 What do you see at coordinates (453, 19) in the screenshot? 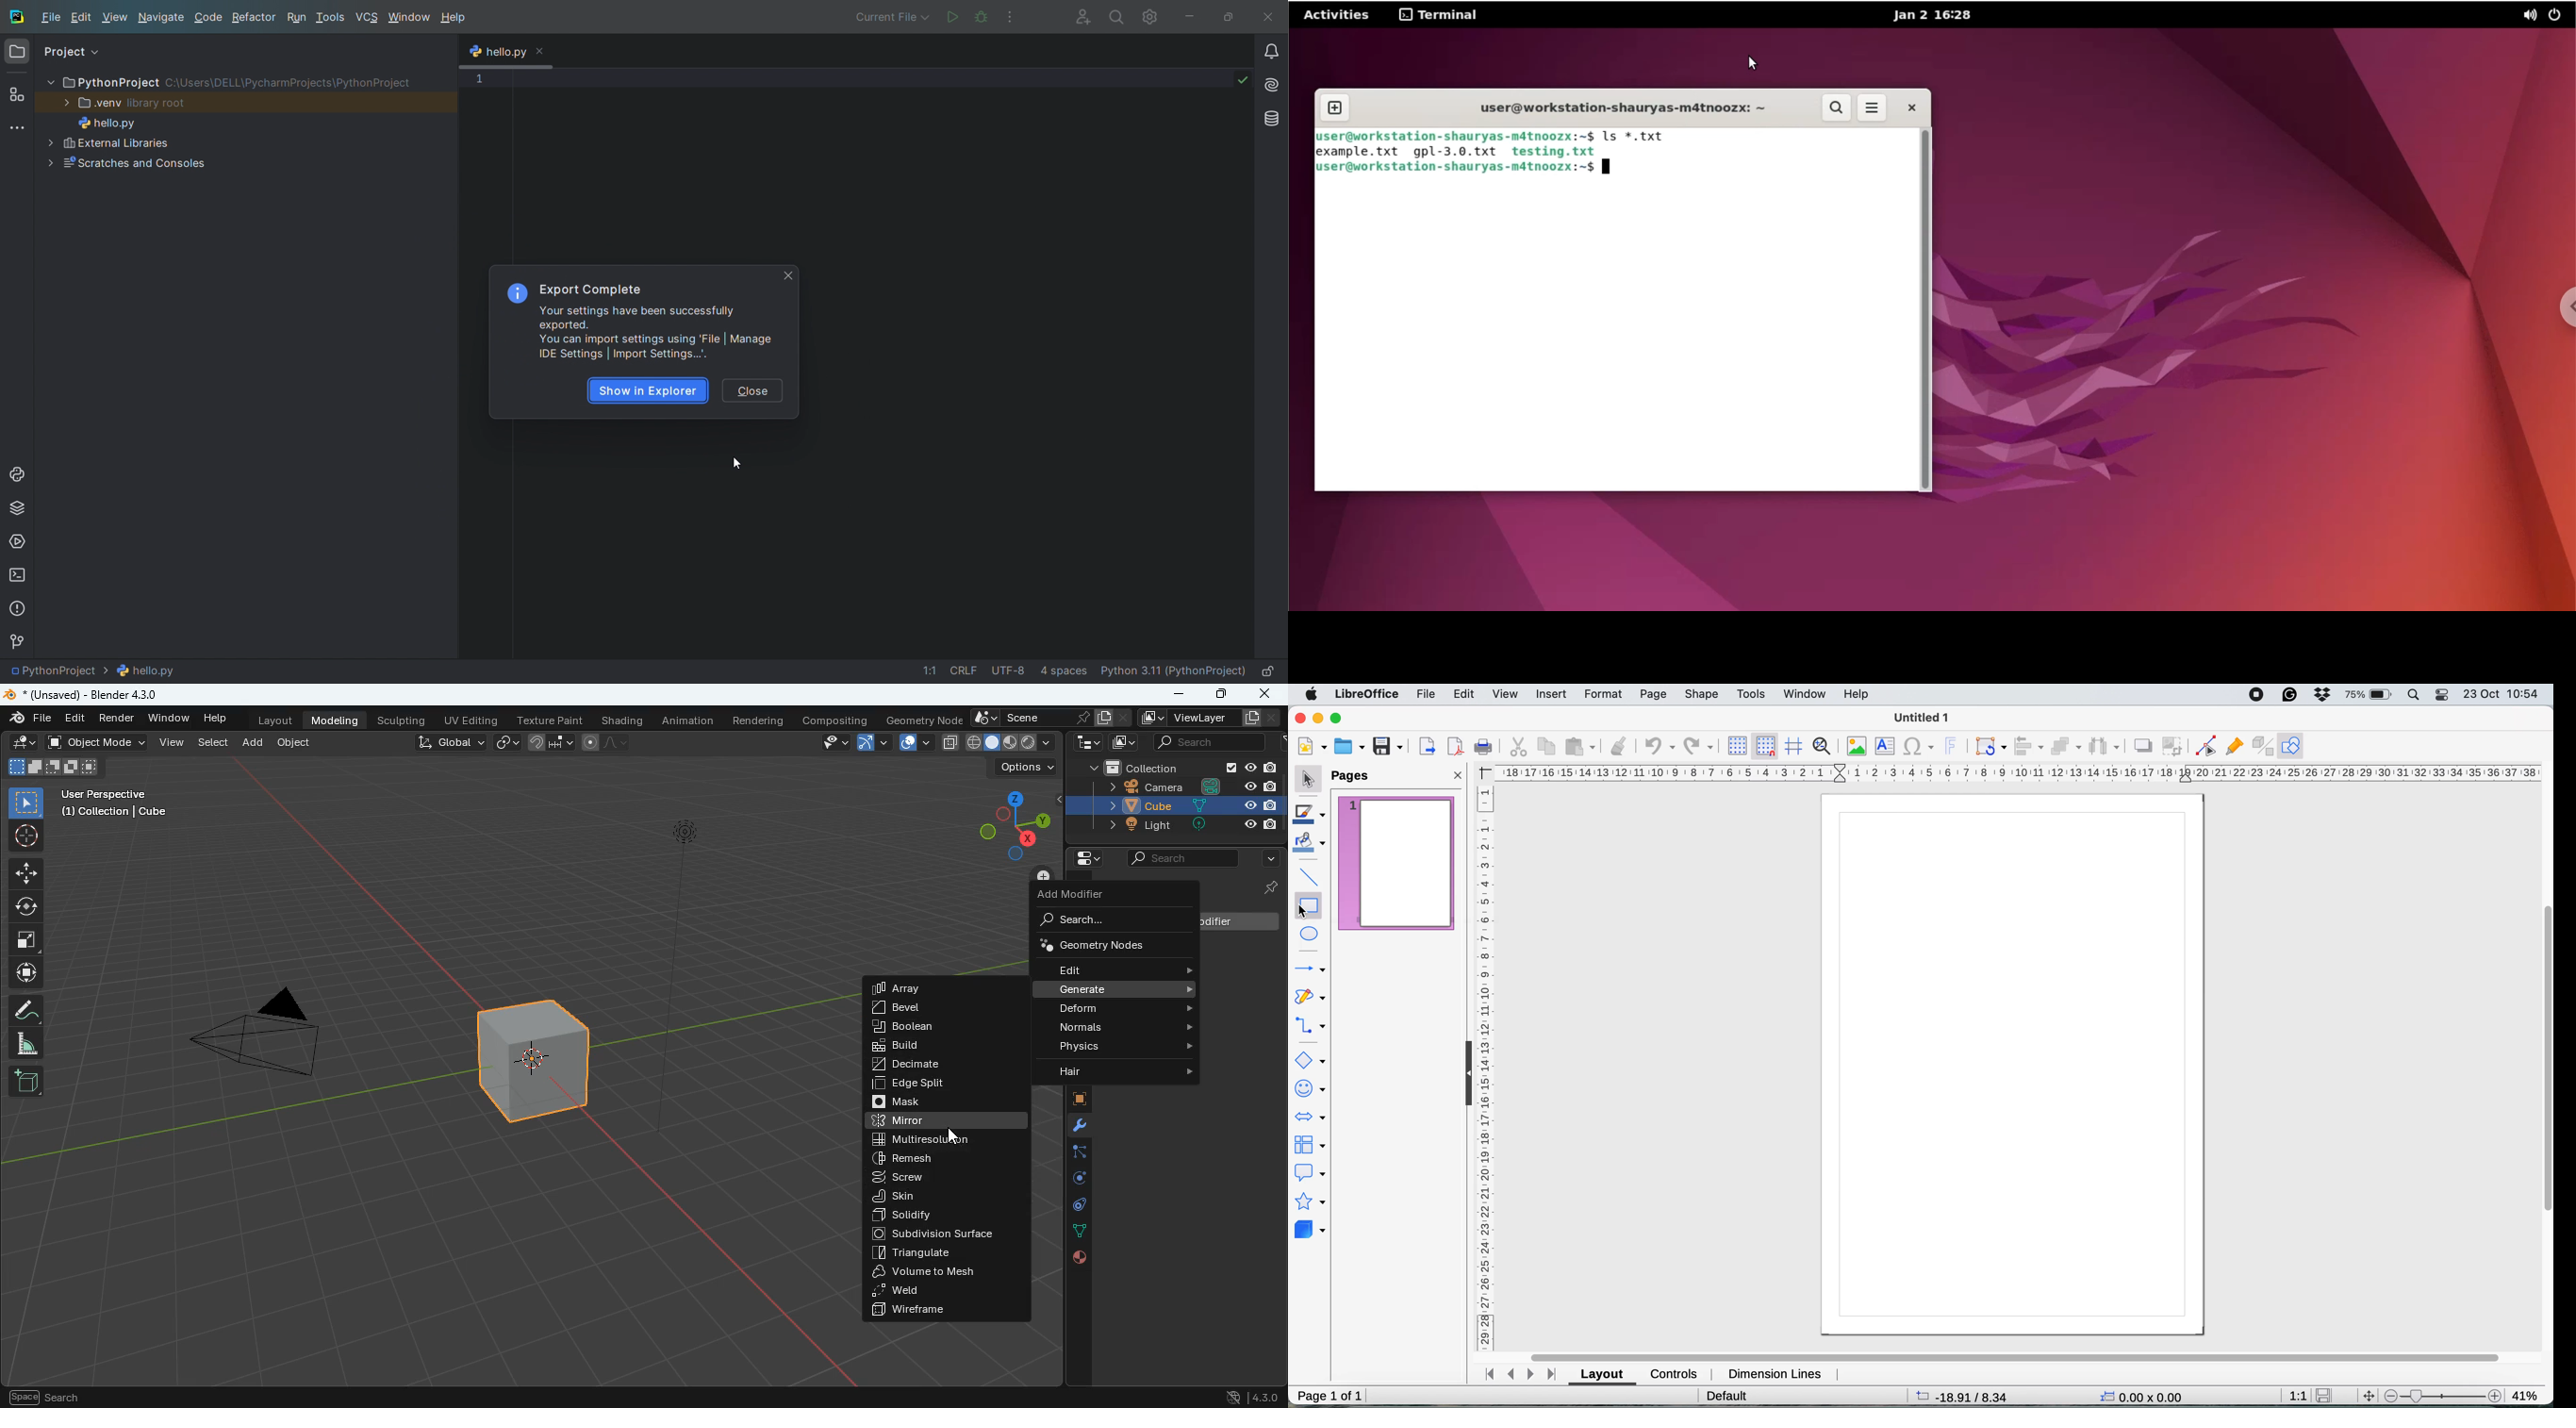
I see `help` at bounding box center [453, 19].